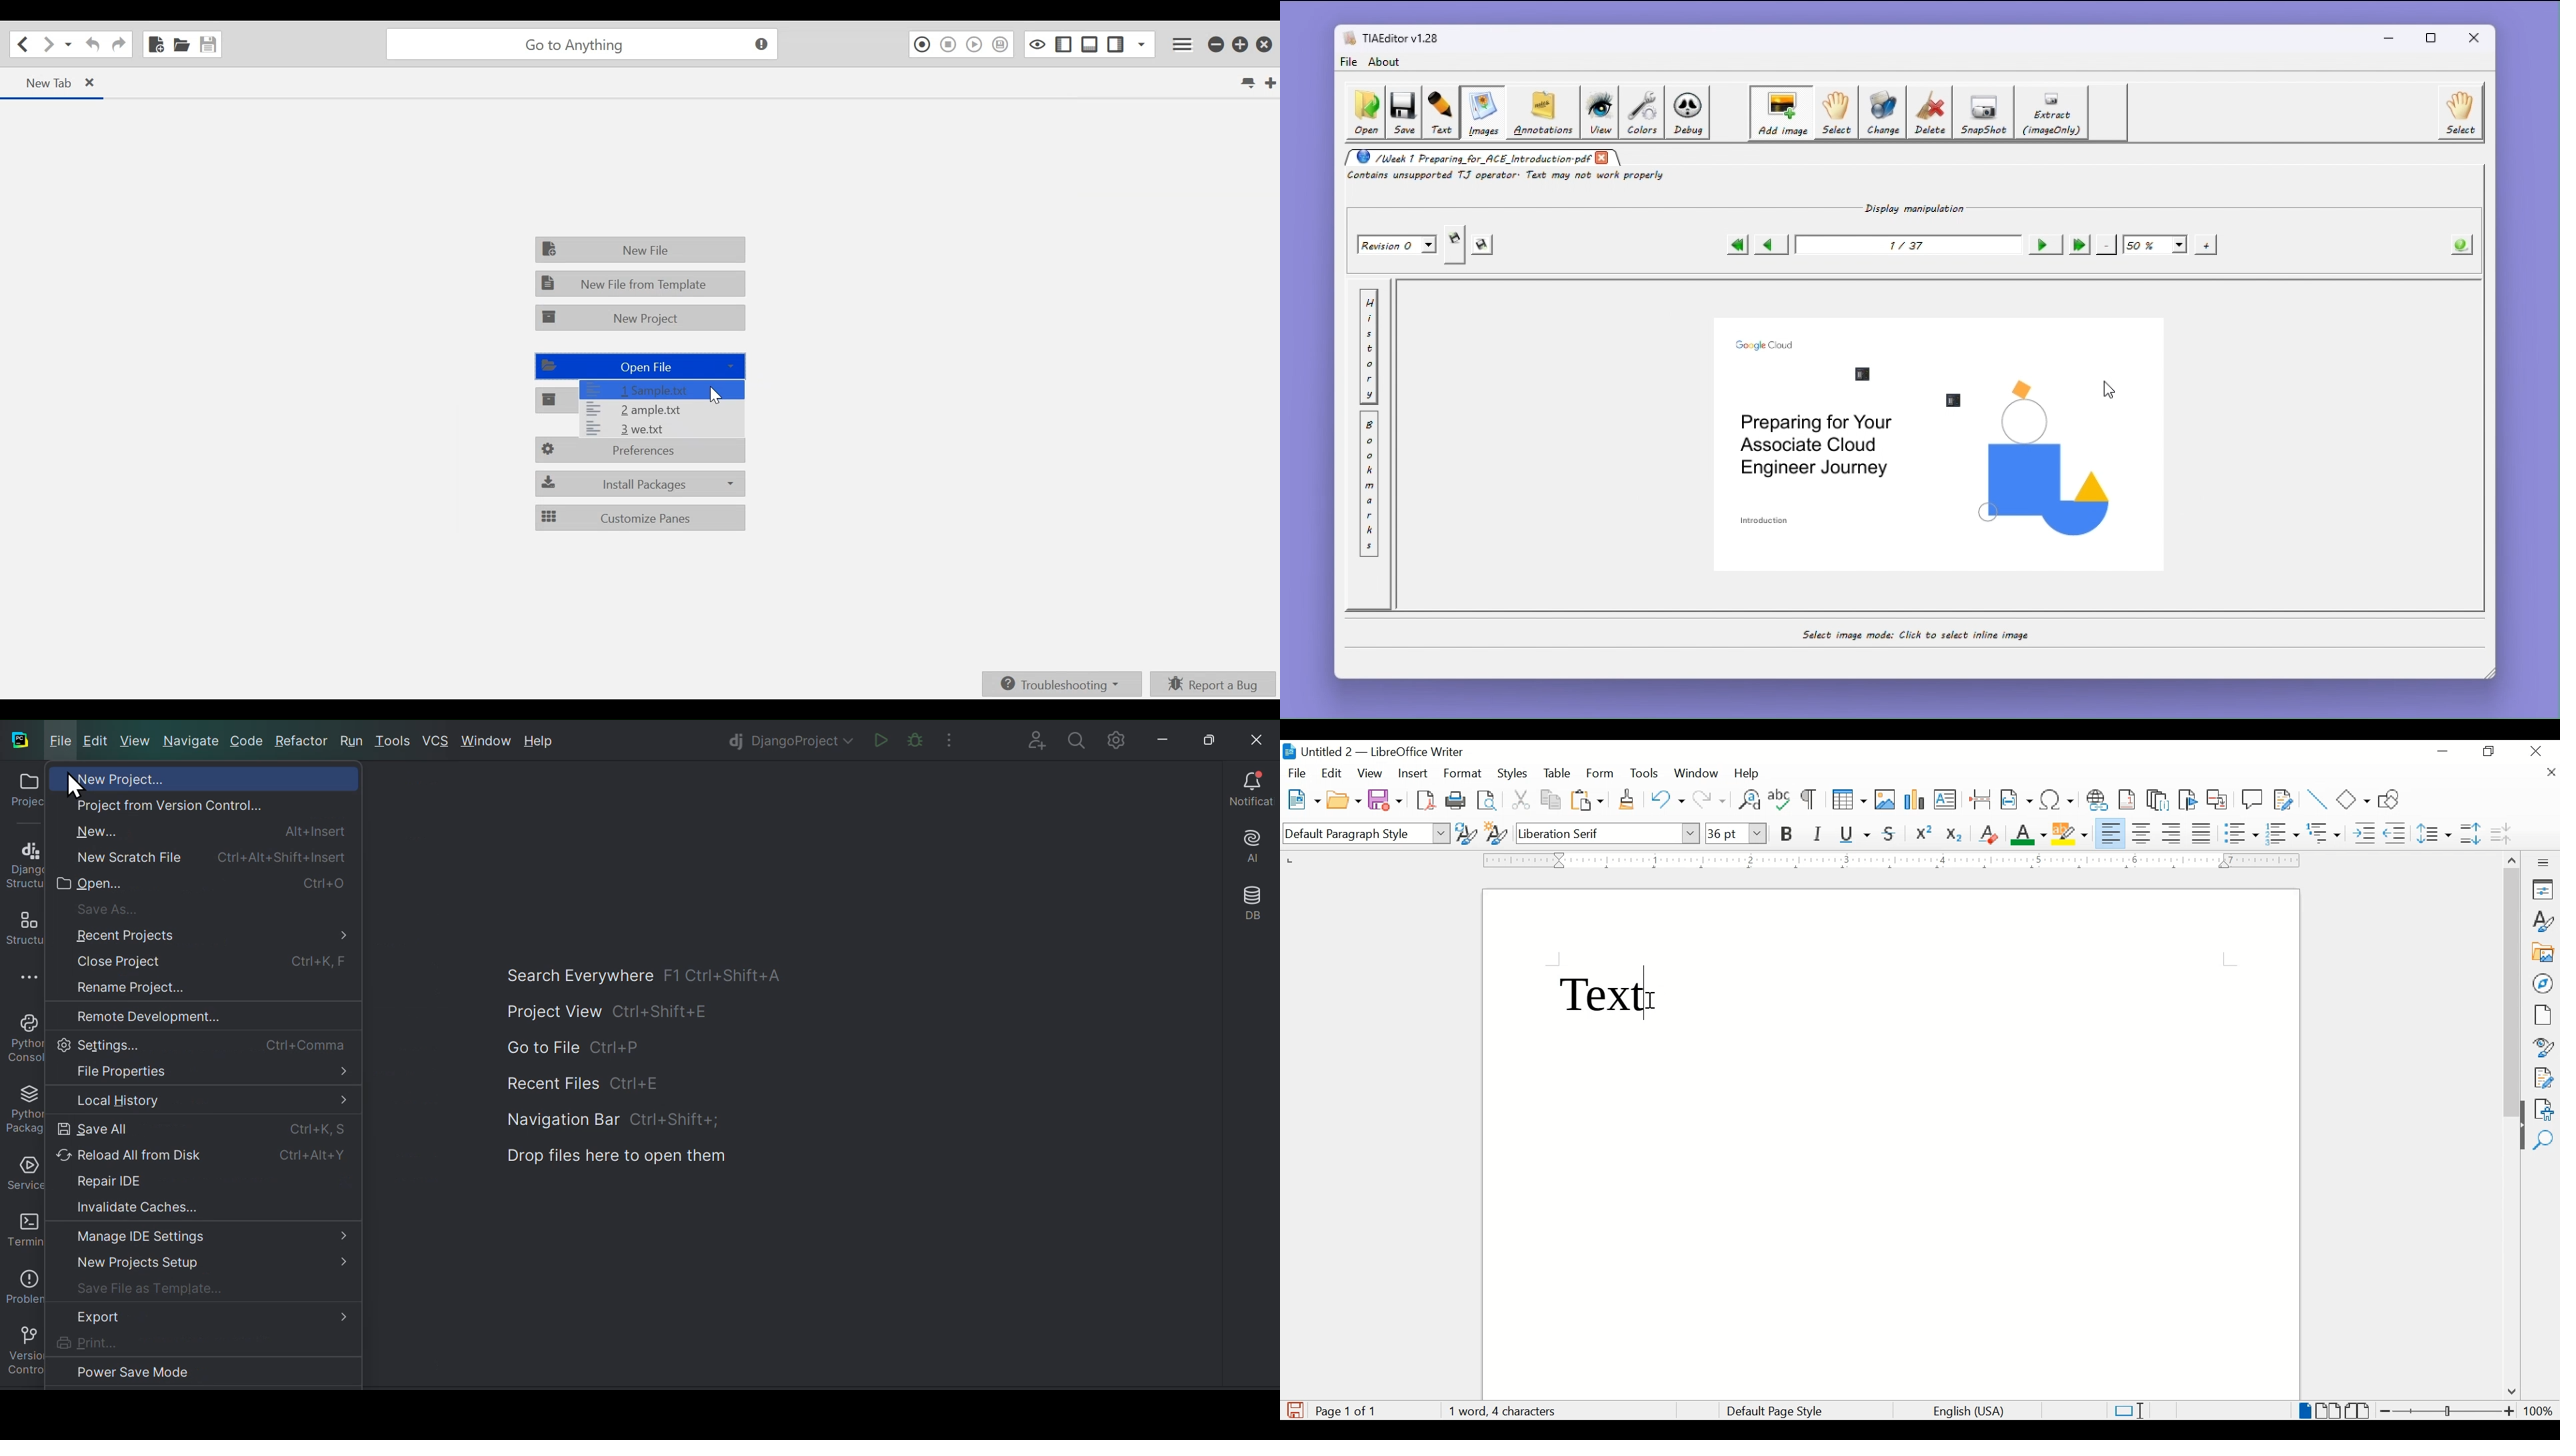  I want to click on fiel, so click(1297, 774).